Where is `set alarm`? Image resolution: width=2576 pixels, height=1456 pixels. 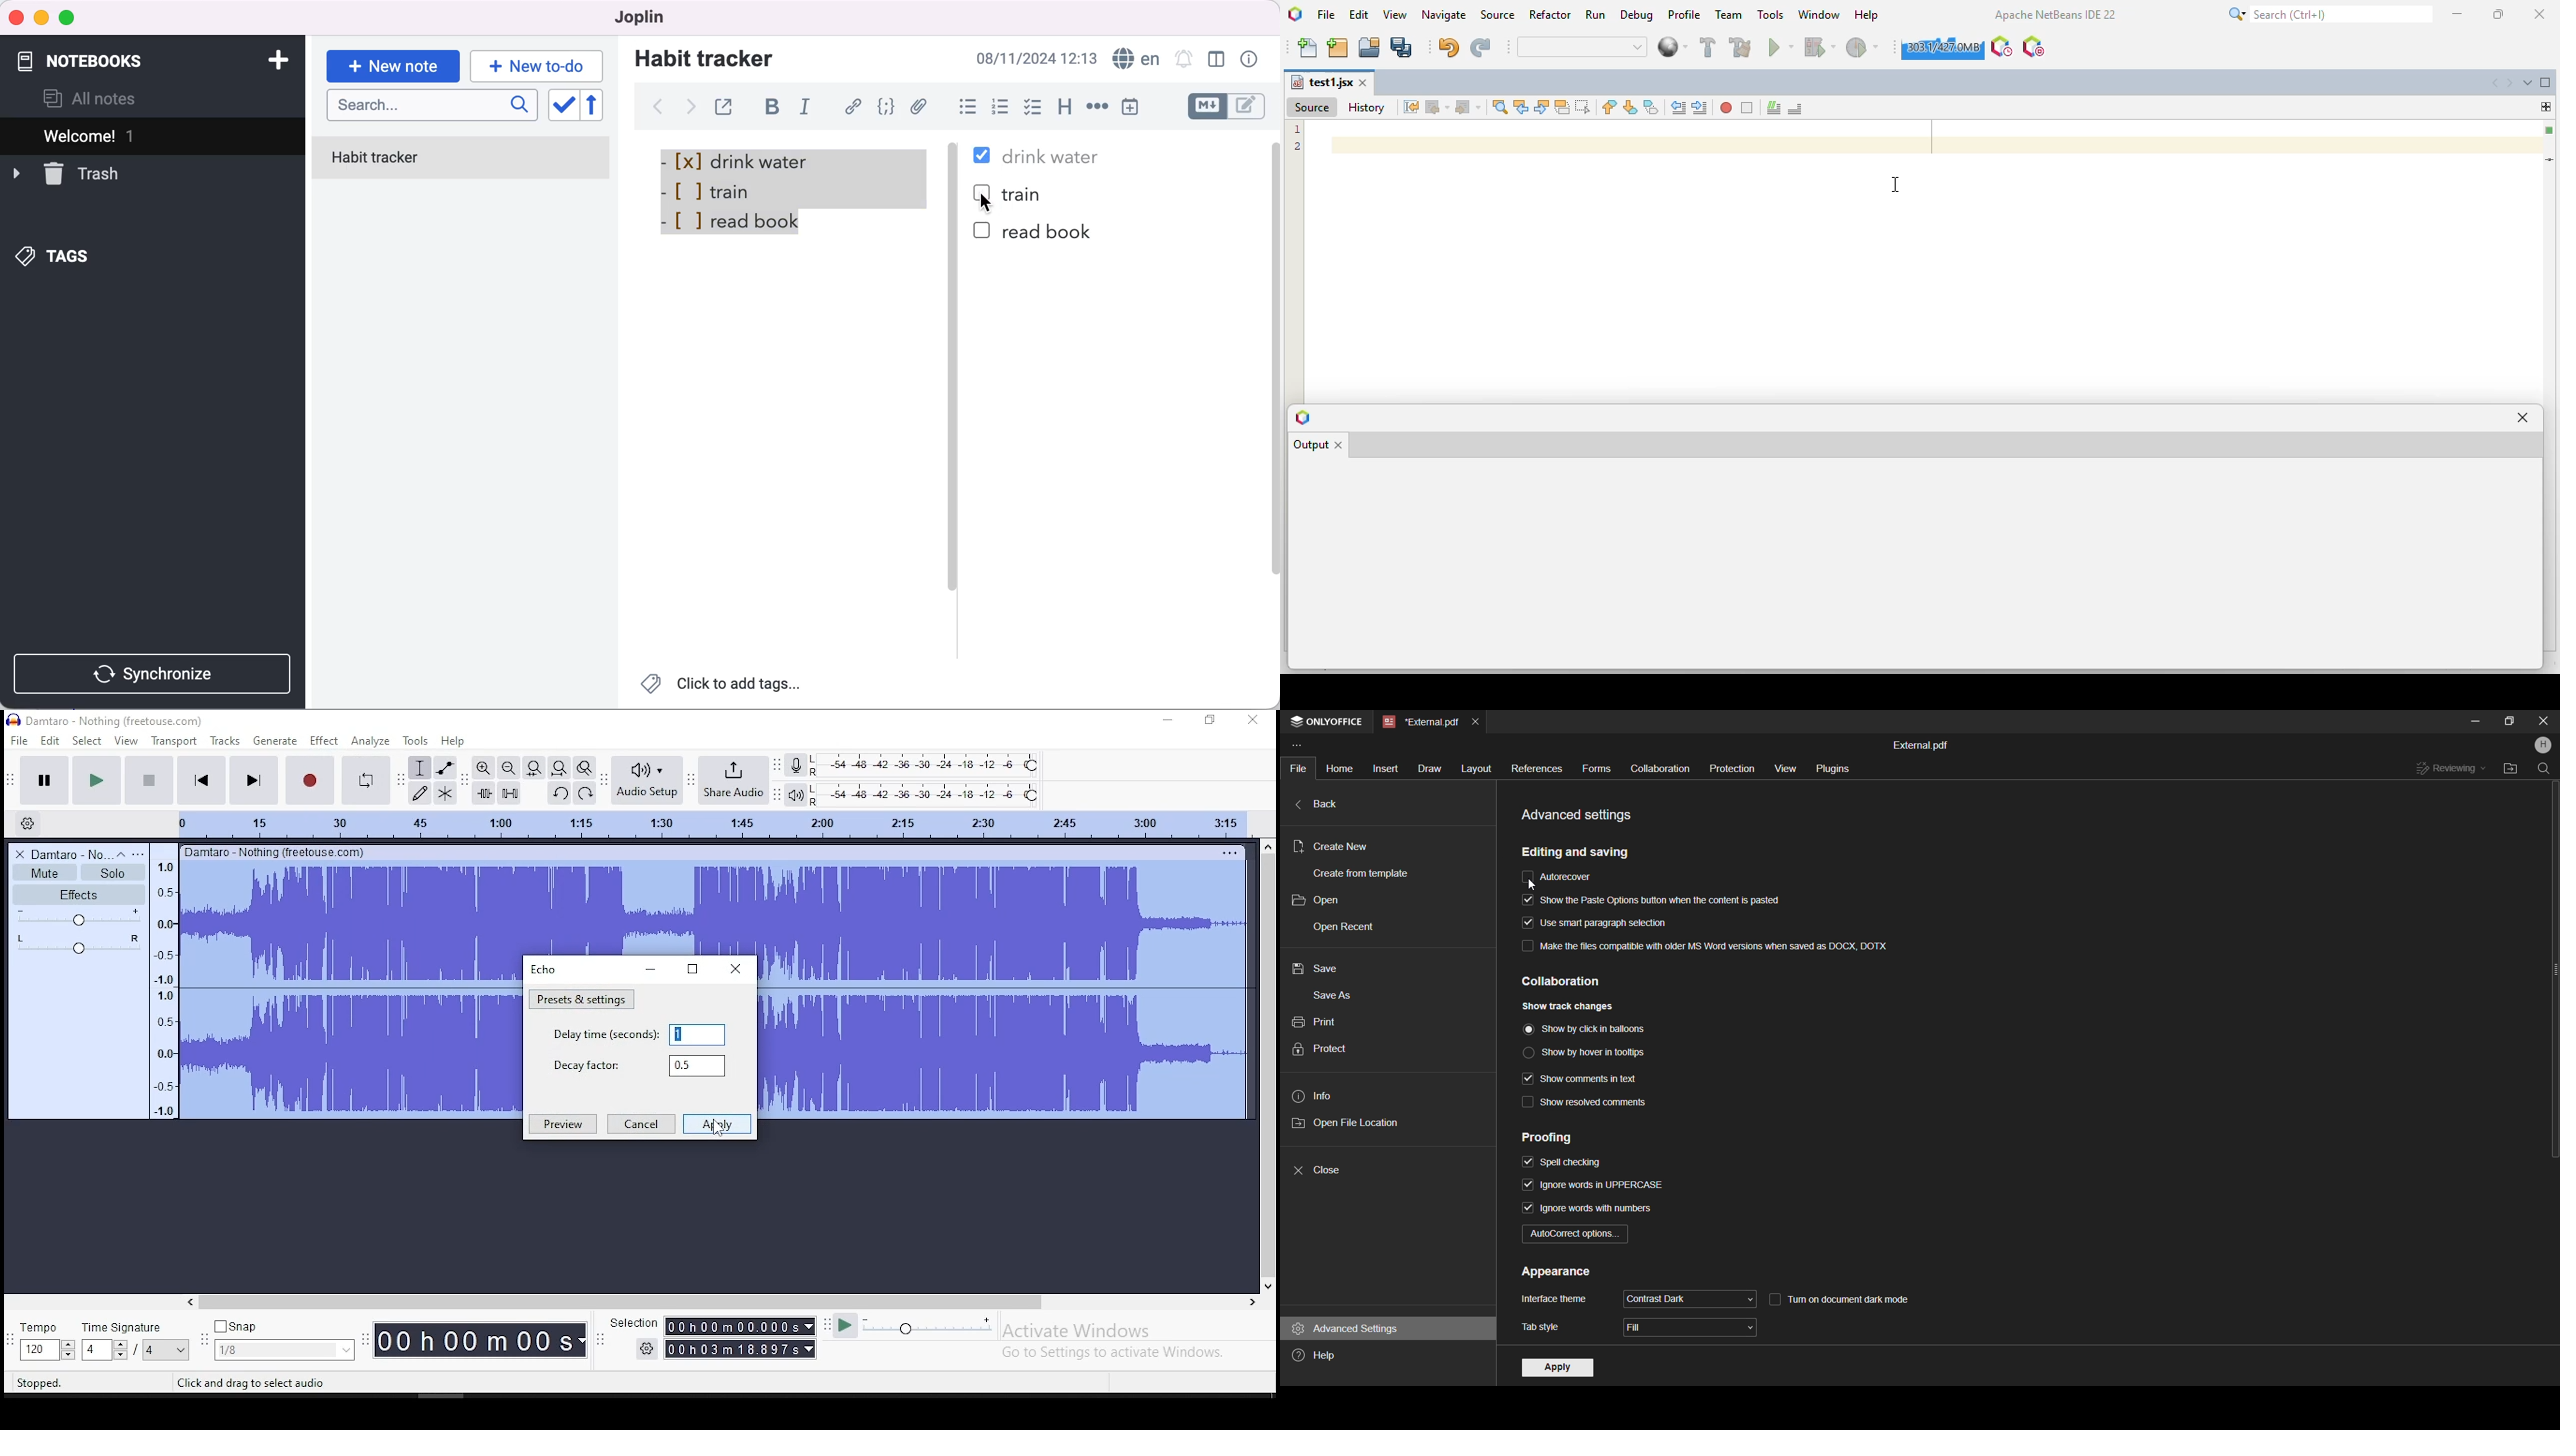
set alarm is located at coordinates (1183, 58).